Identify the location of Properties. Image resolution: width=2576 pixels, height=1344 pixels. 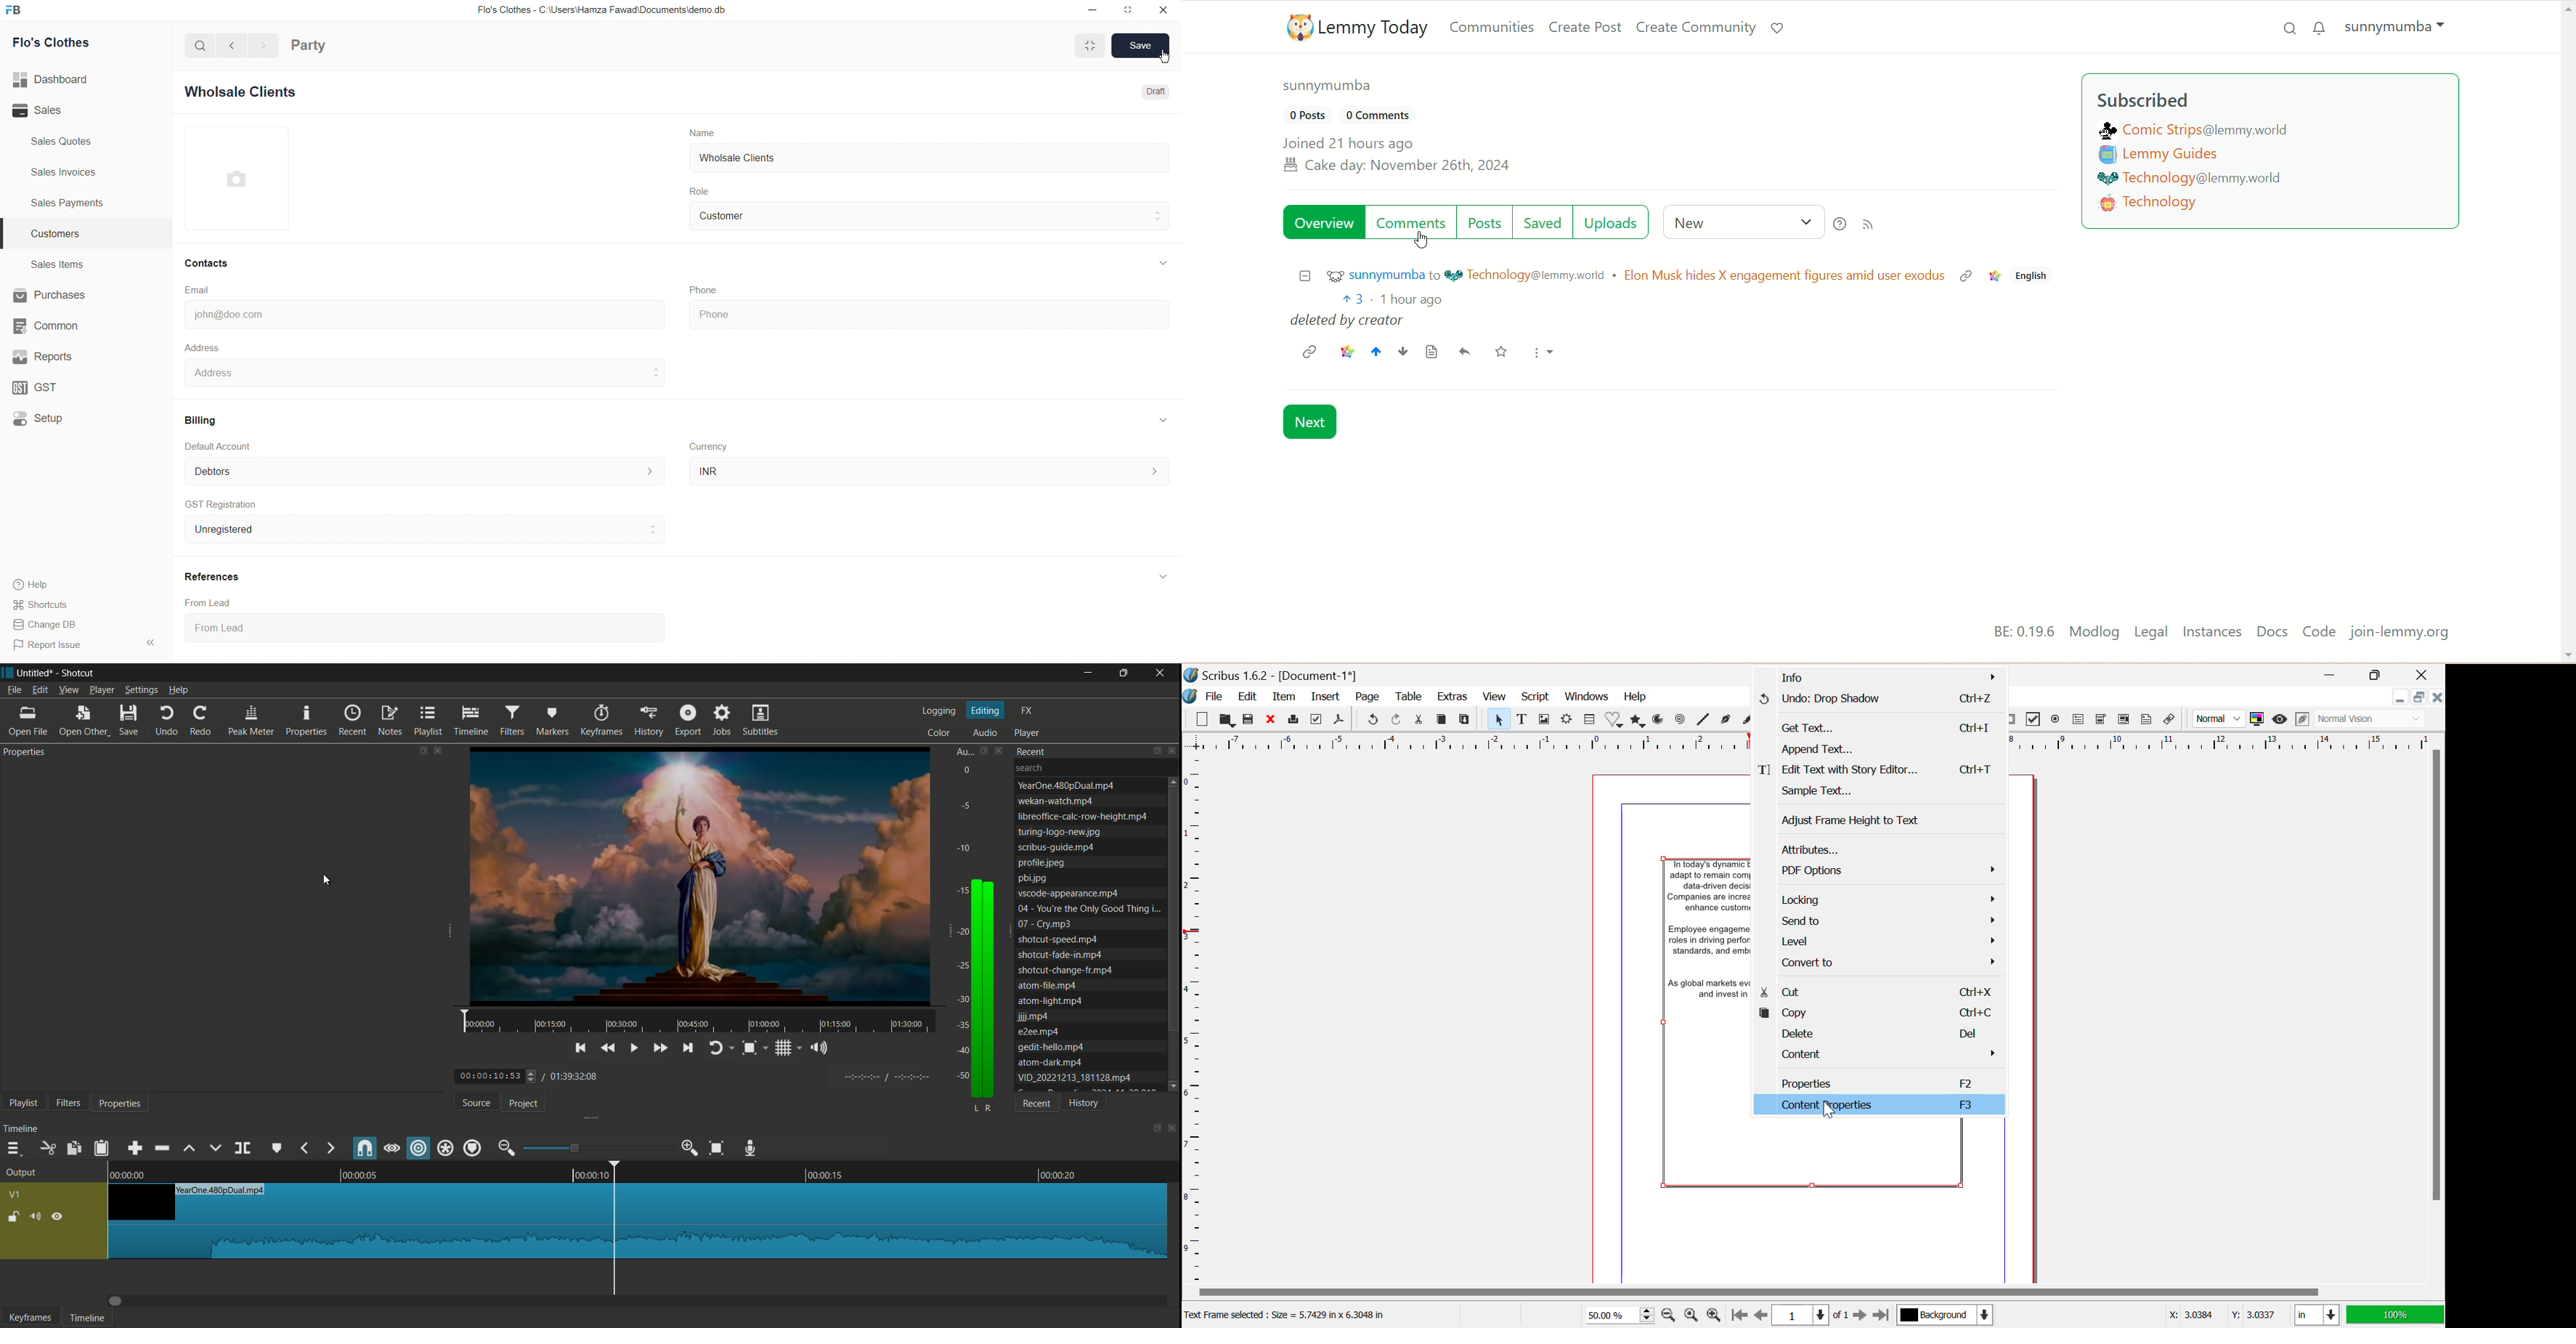
(1884, 1082).